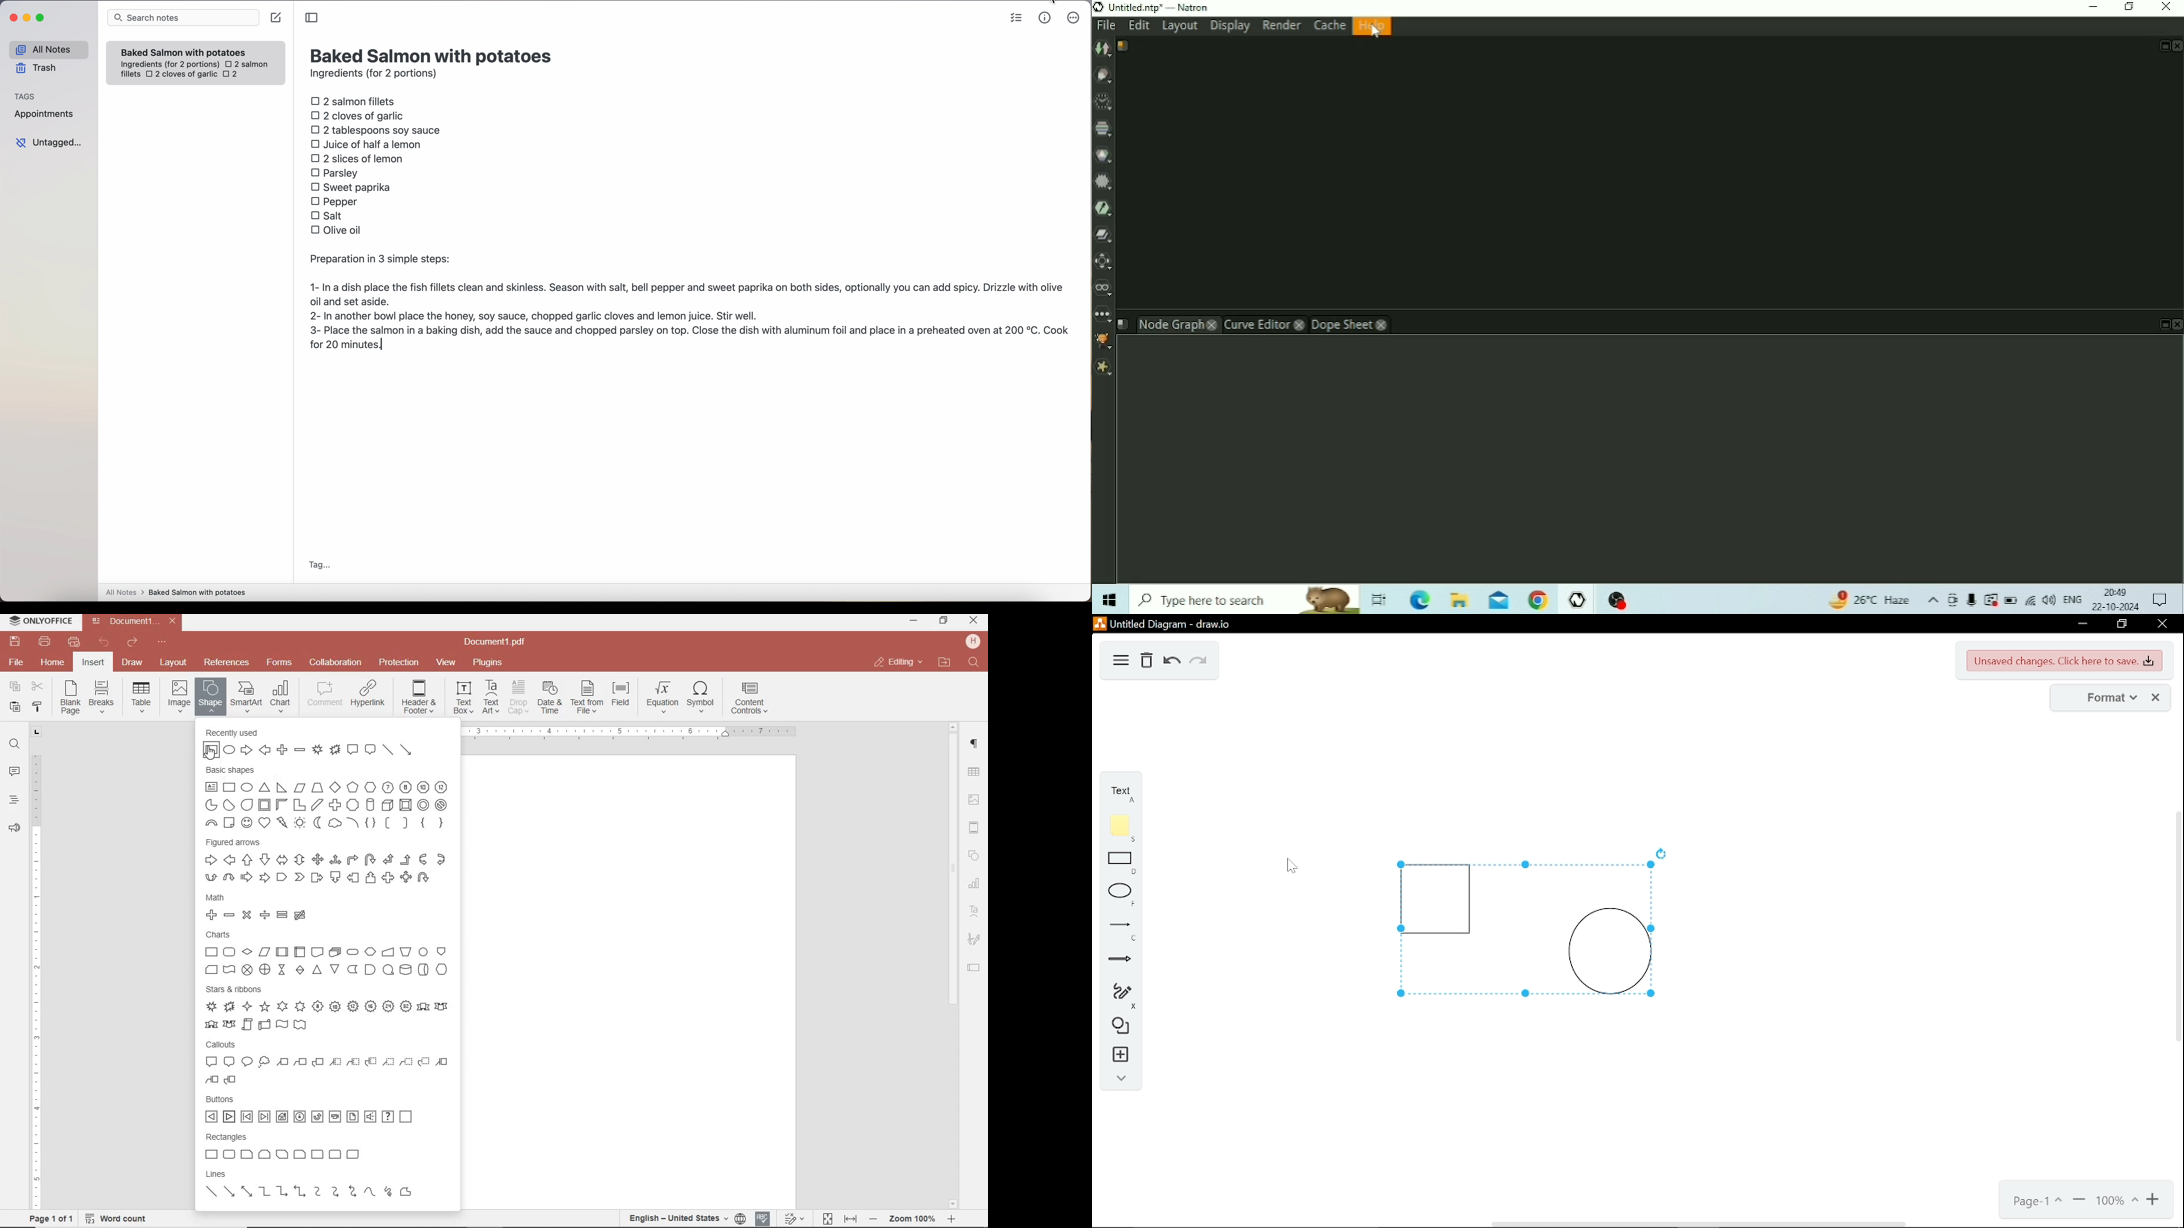  Describe the element at coordinates (45, 112) in the screenshot. I see `appointments tag` at that location.